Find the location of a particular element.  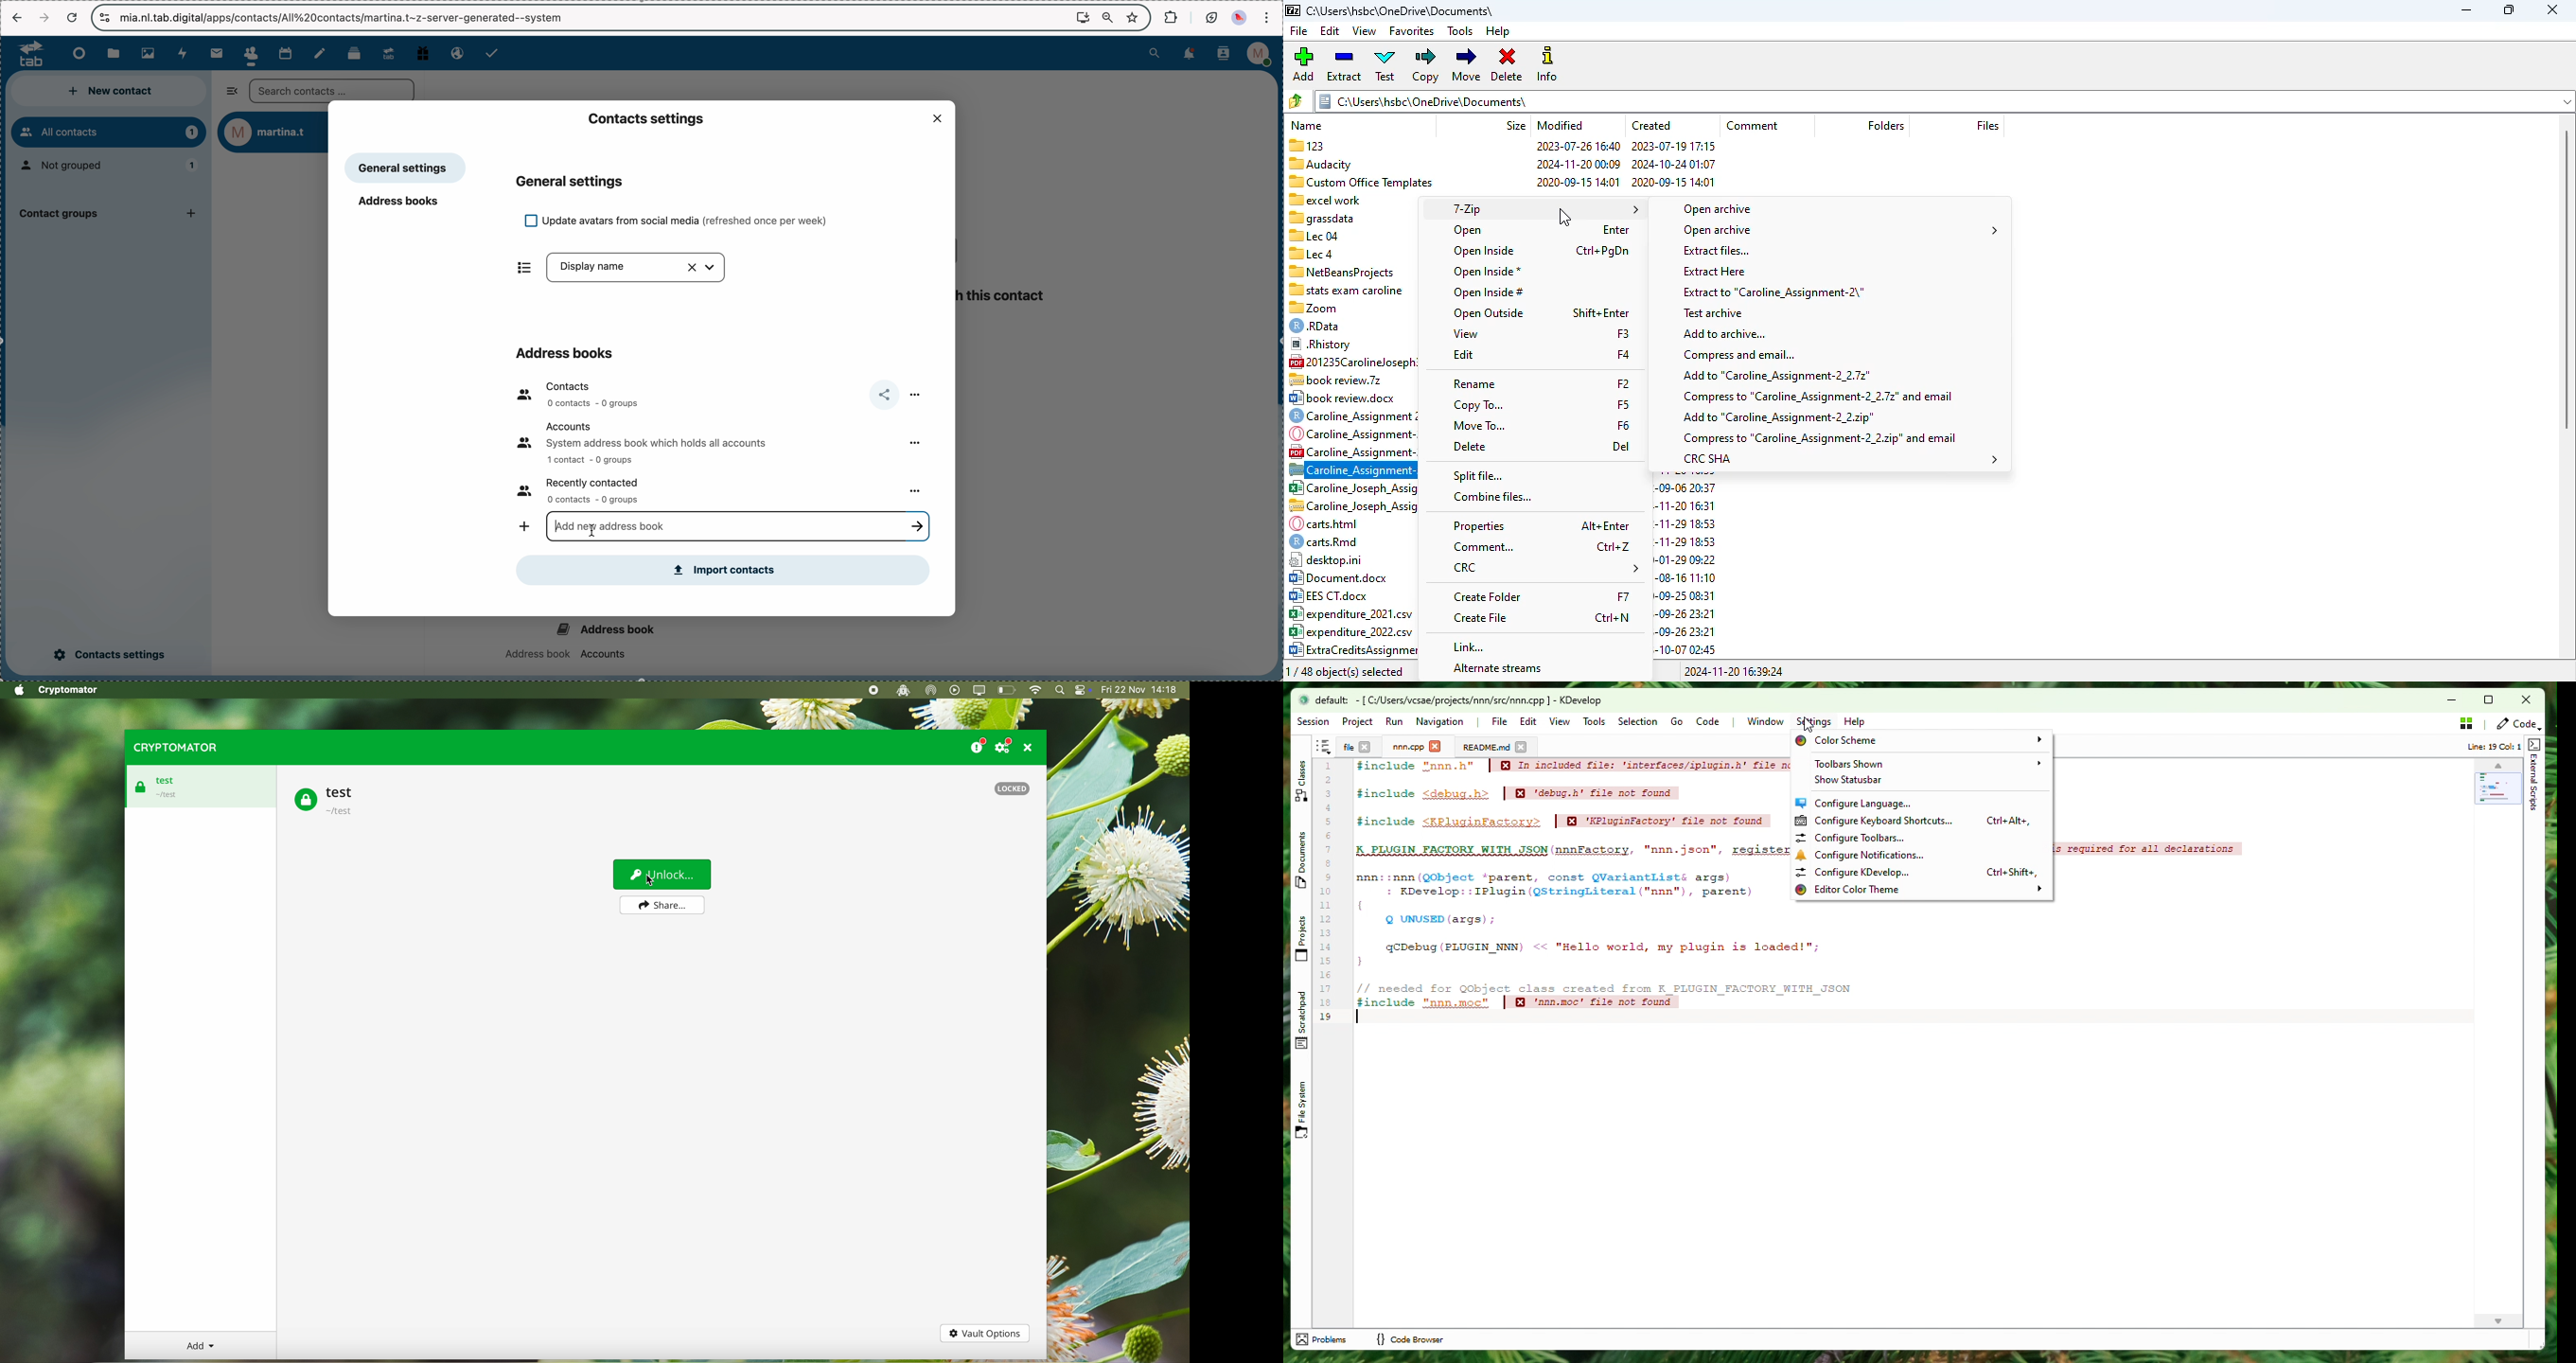

update avatars is located at coordinates (685, 220).